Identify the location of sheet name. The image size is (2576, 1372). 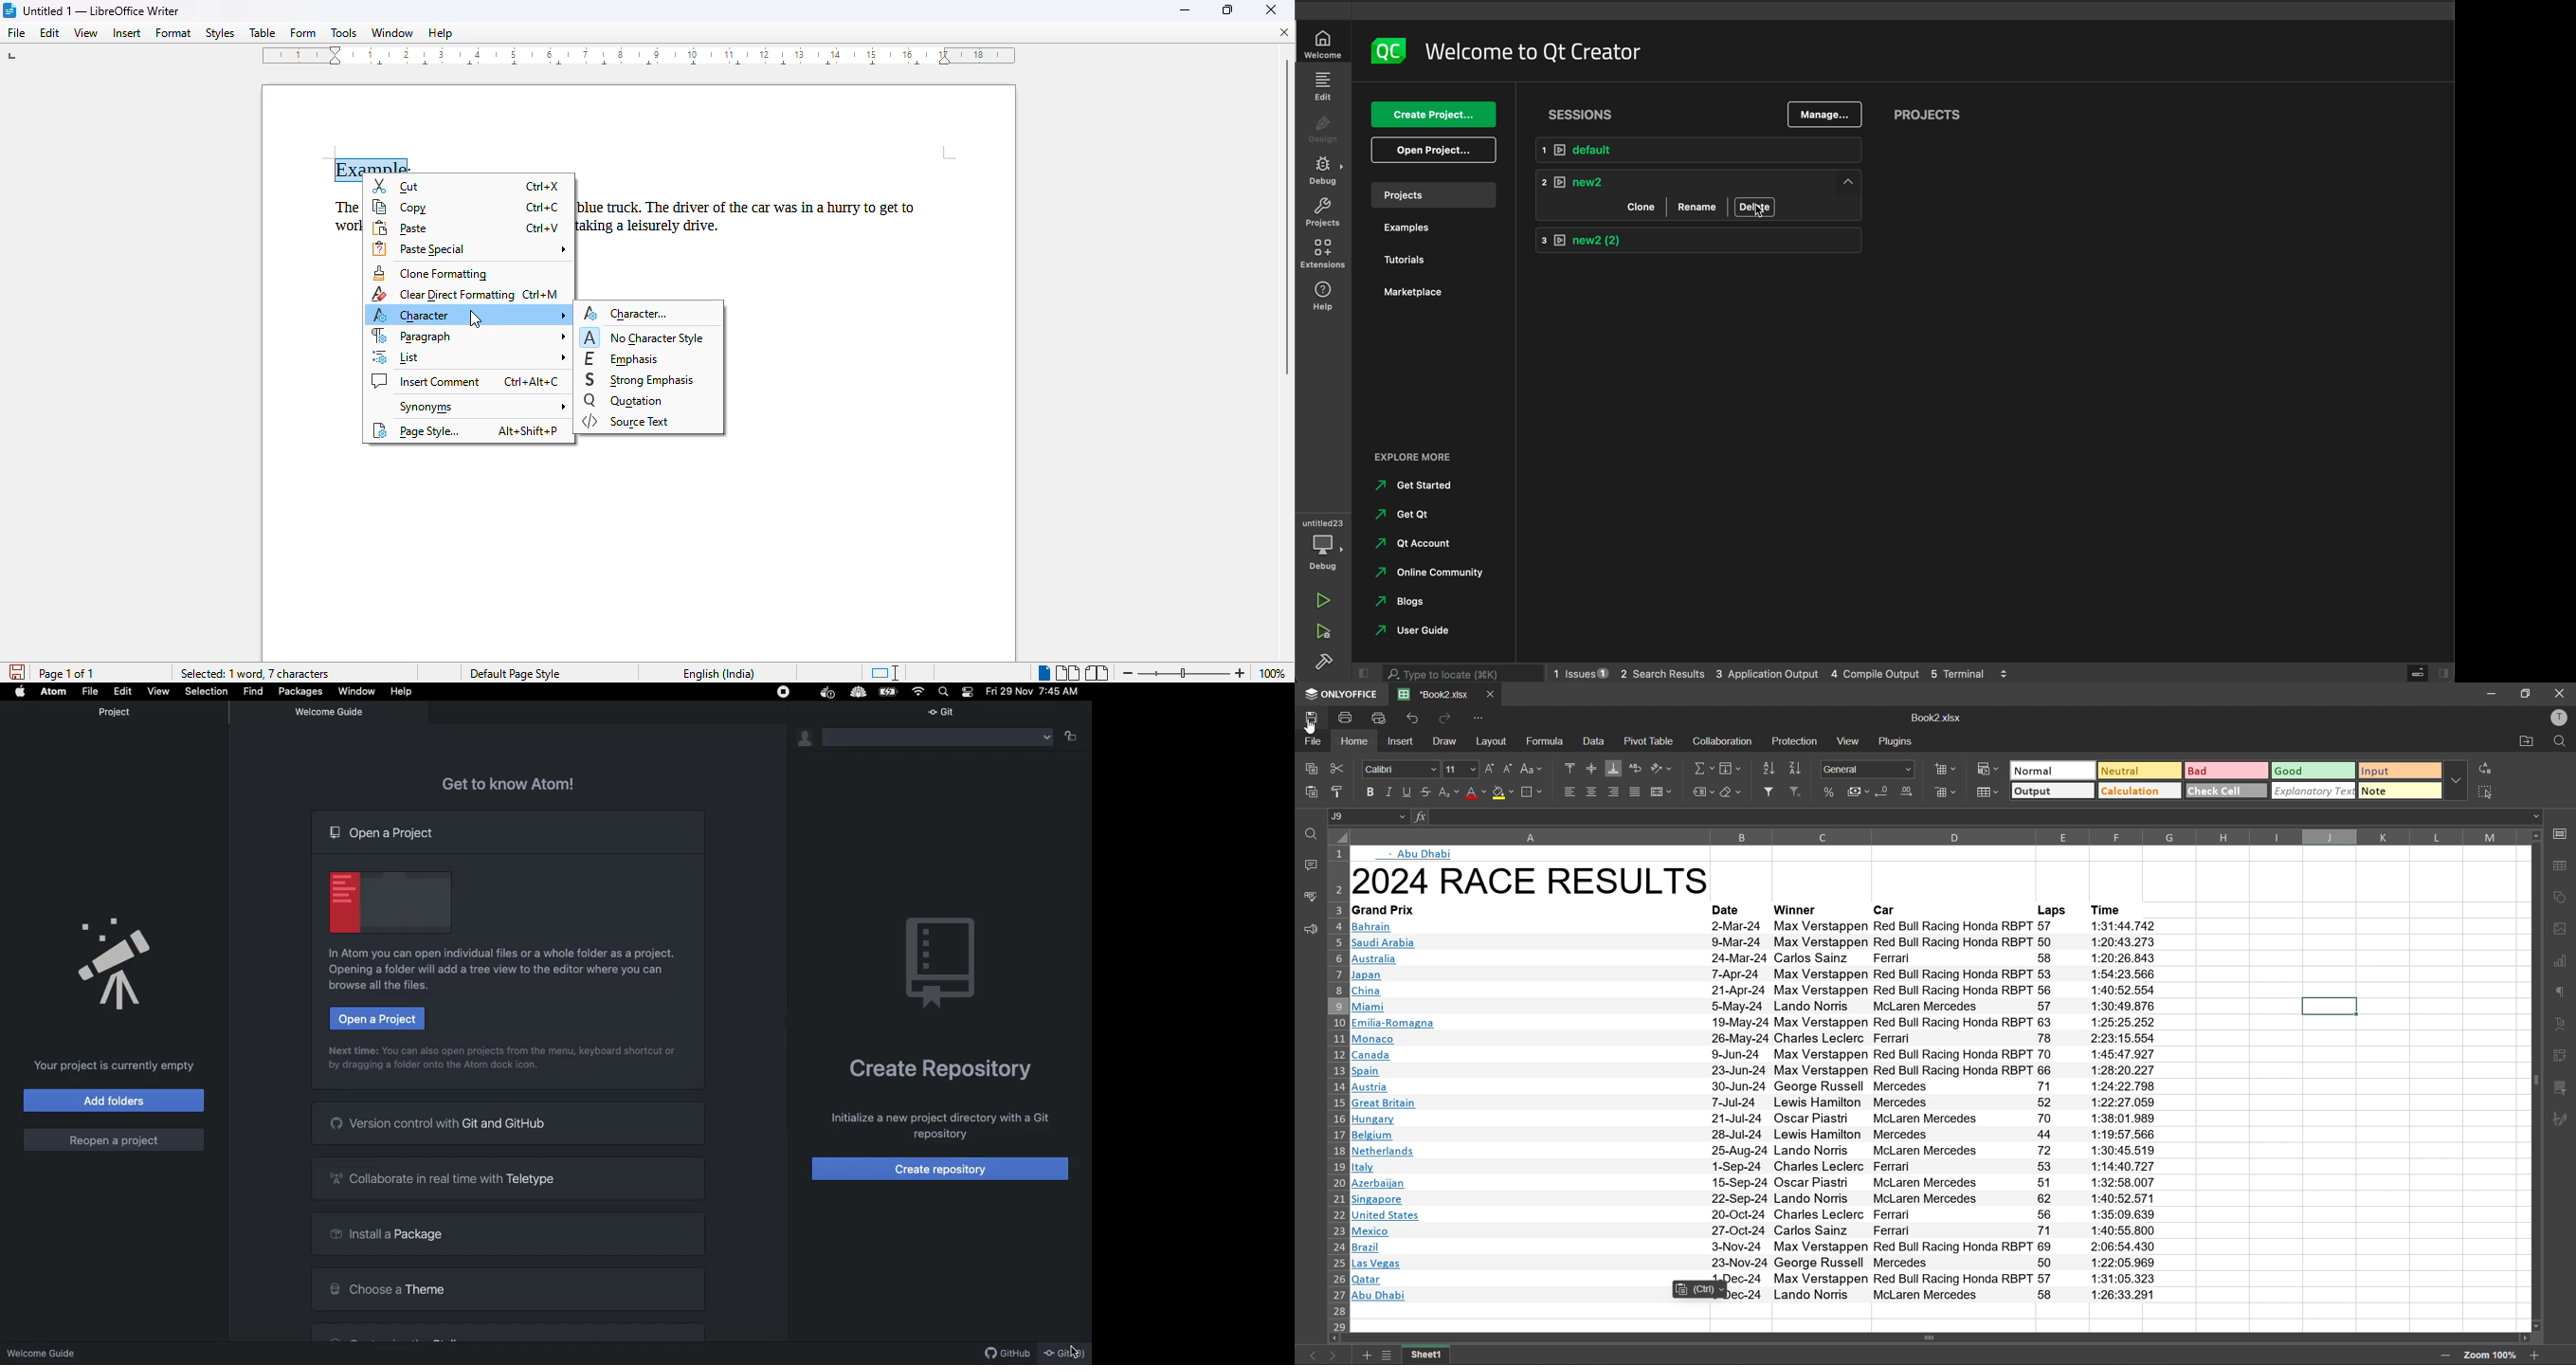
(1426, 1355).